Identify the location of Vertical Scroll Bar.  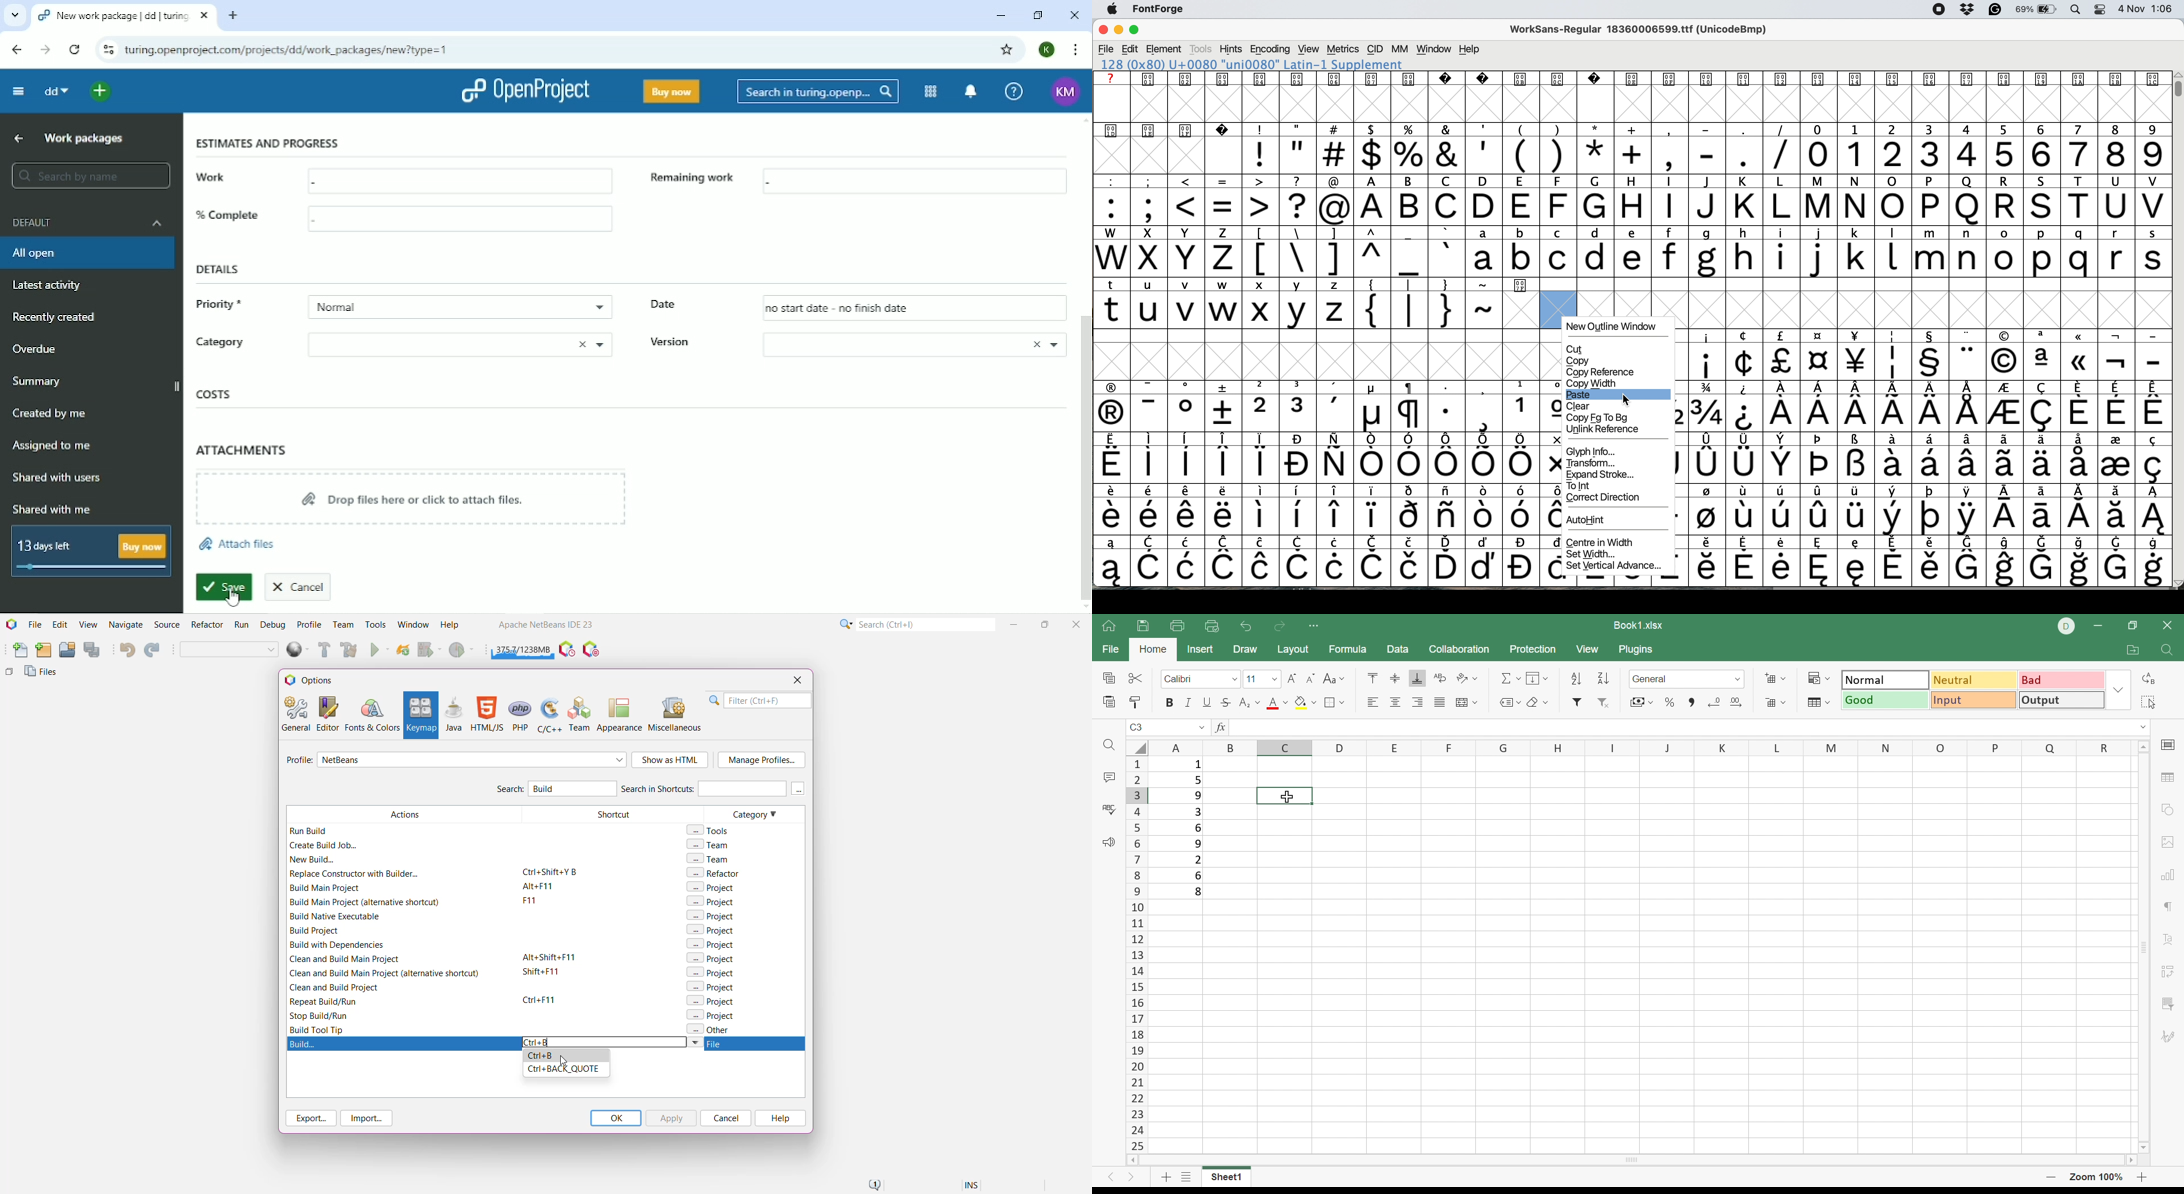
(799, 920).